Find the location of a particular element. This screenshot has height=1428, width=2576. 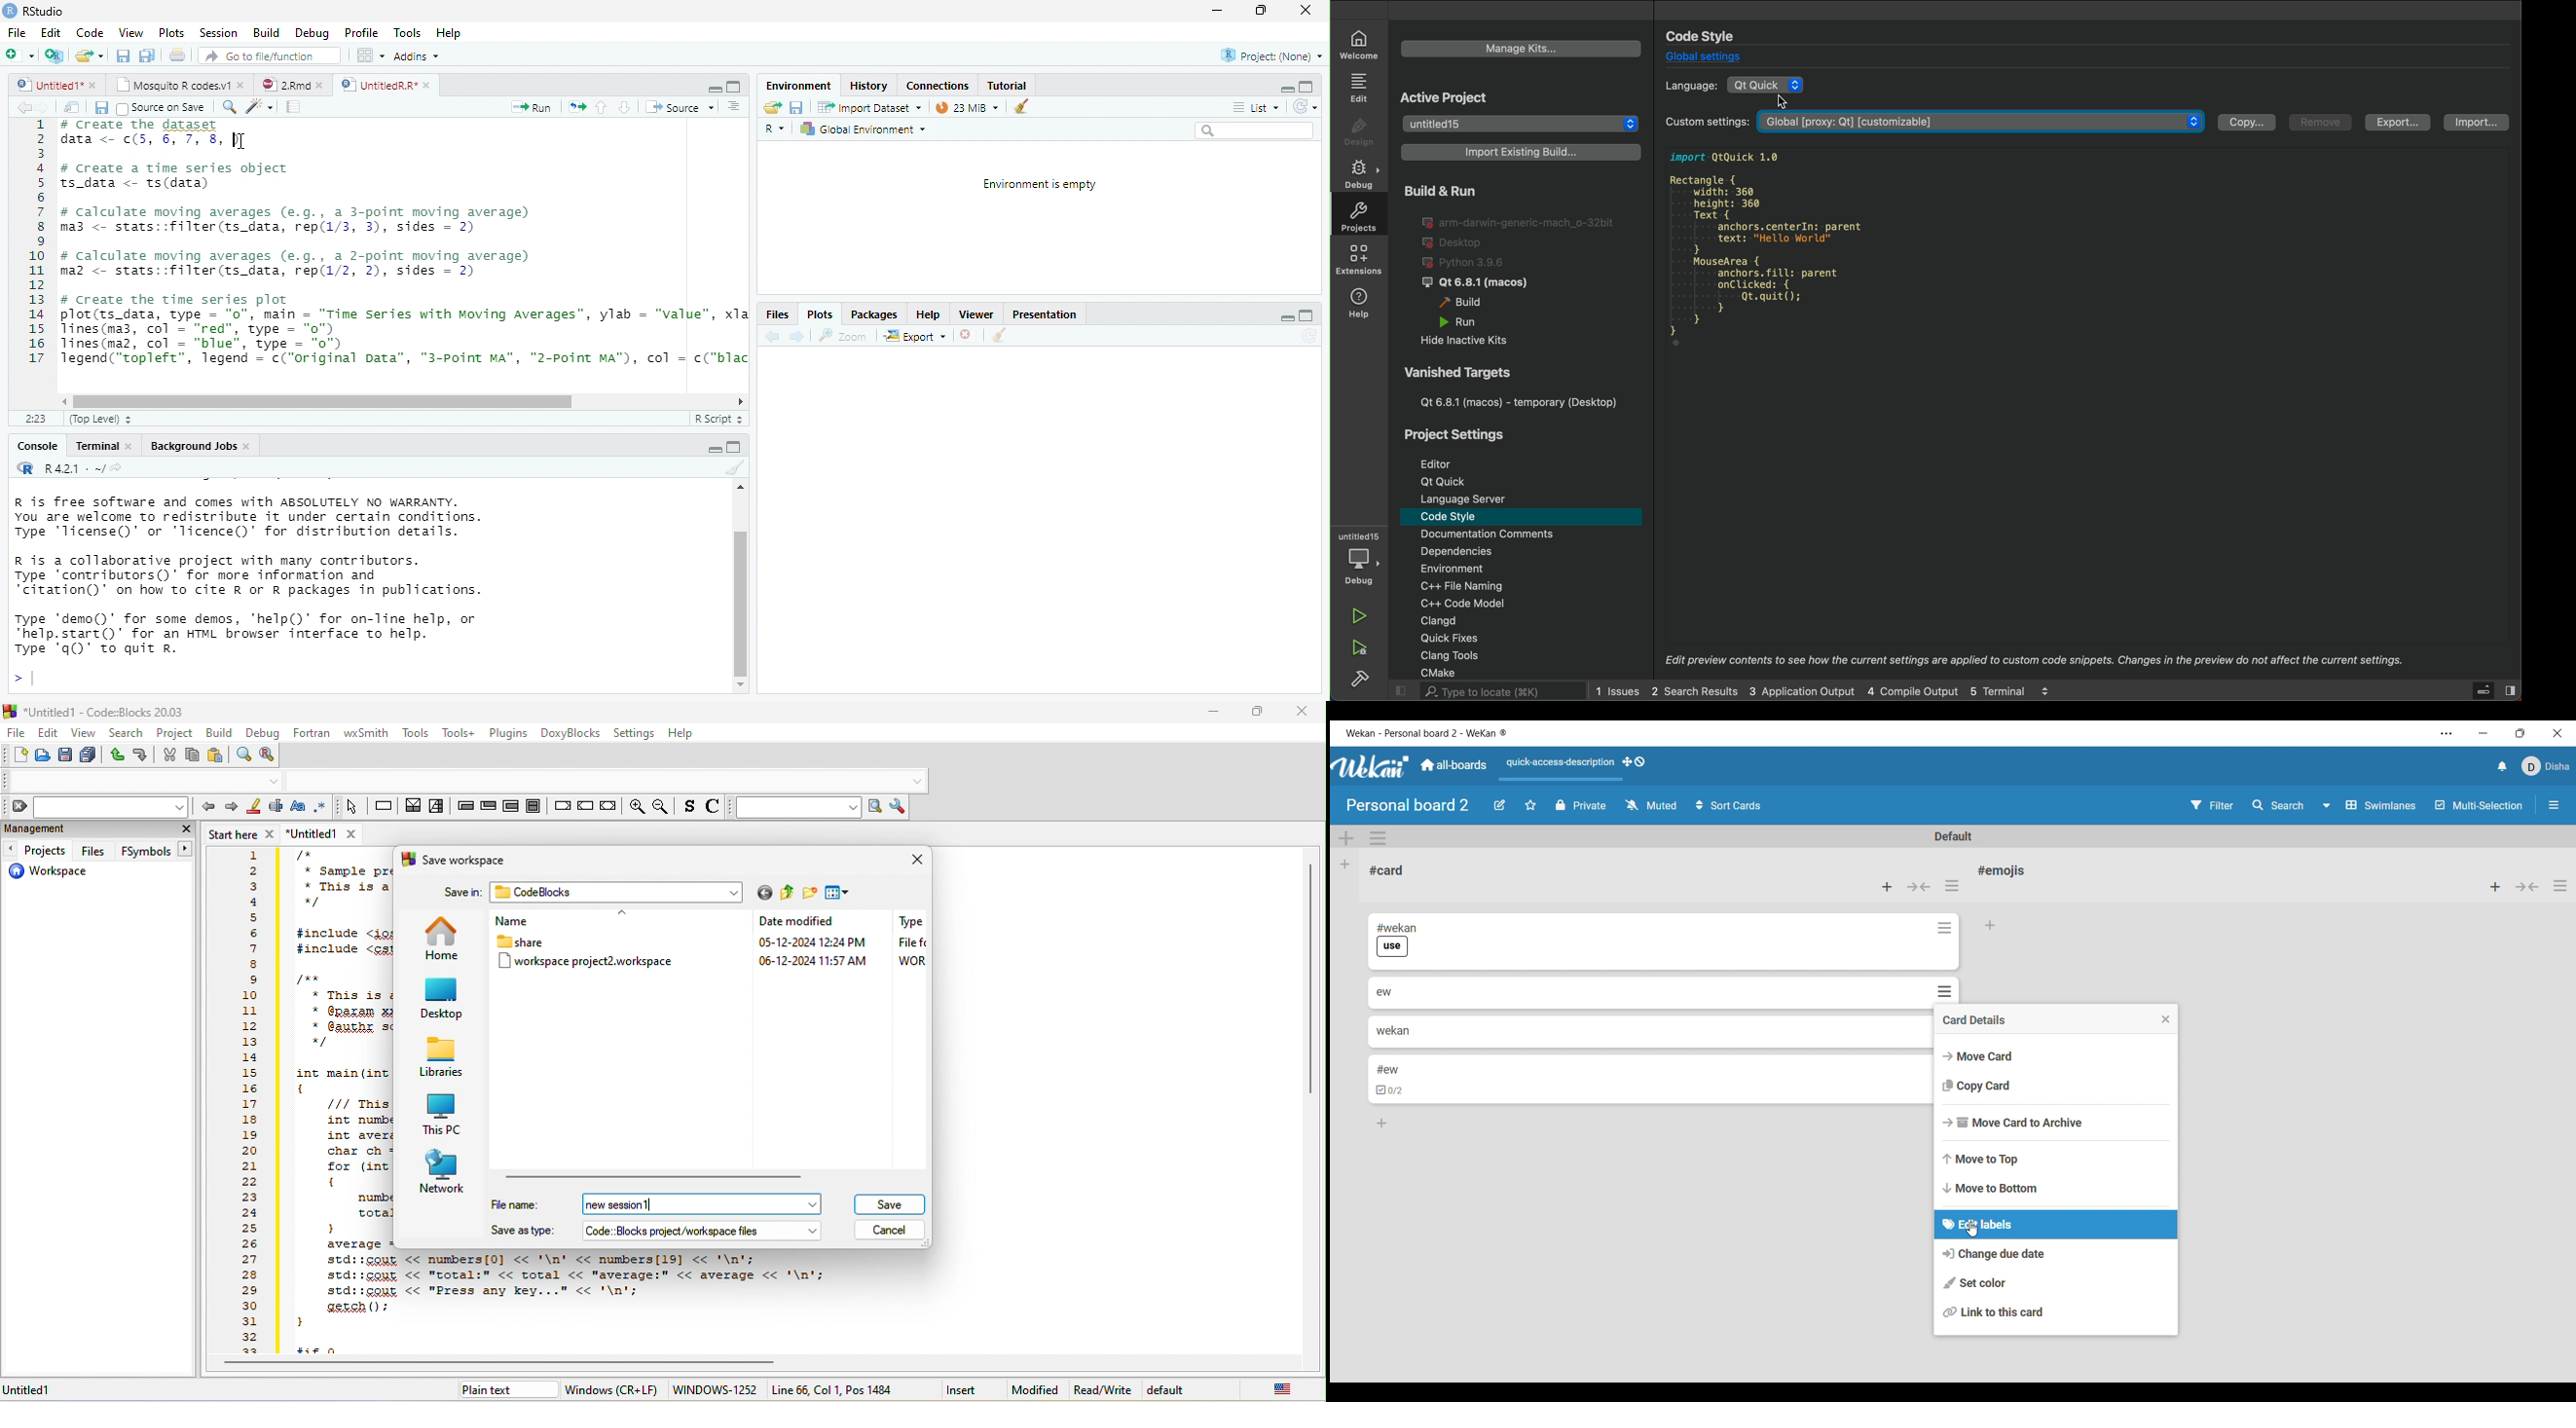

Terminal is located at coordinates (96, 446).